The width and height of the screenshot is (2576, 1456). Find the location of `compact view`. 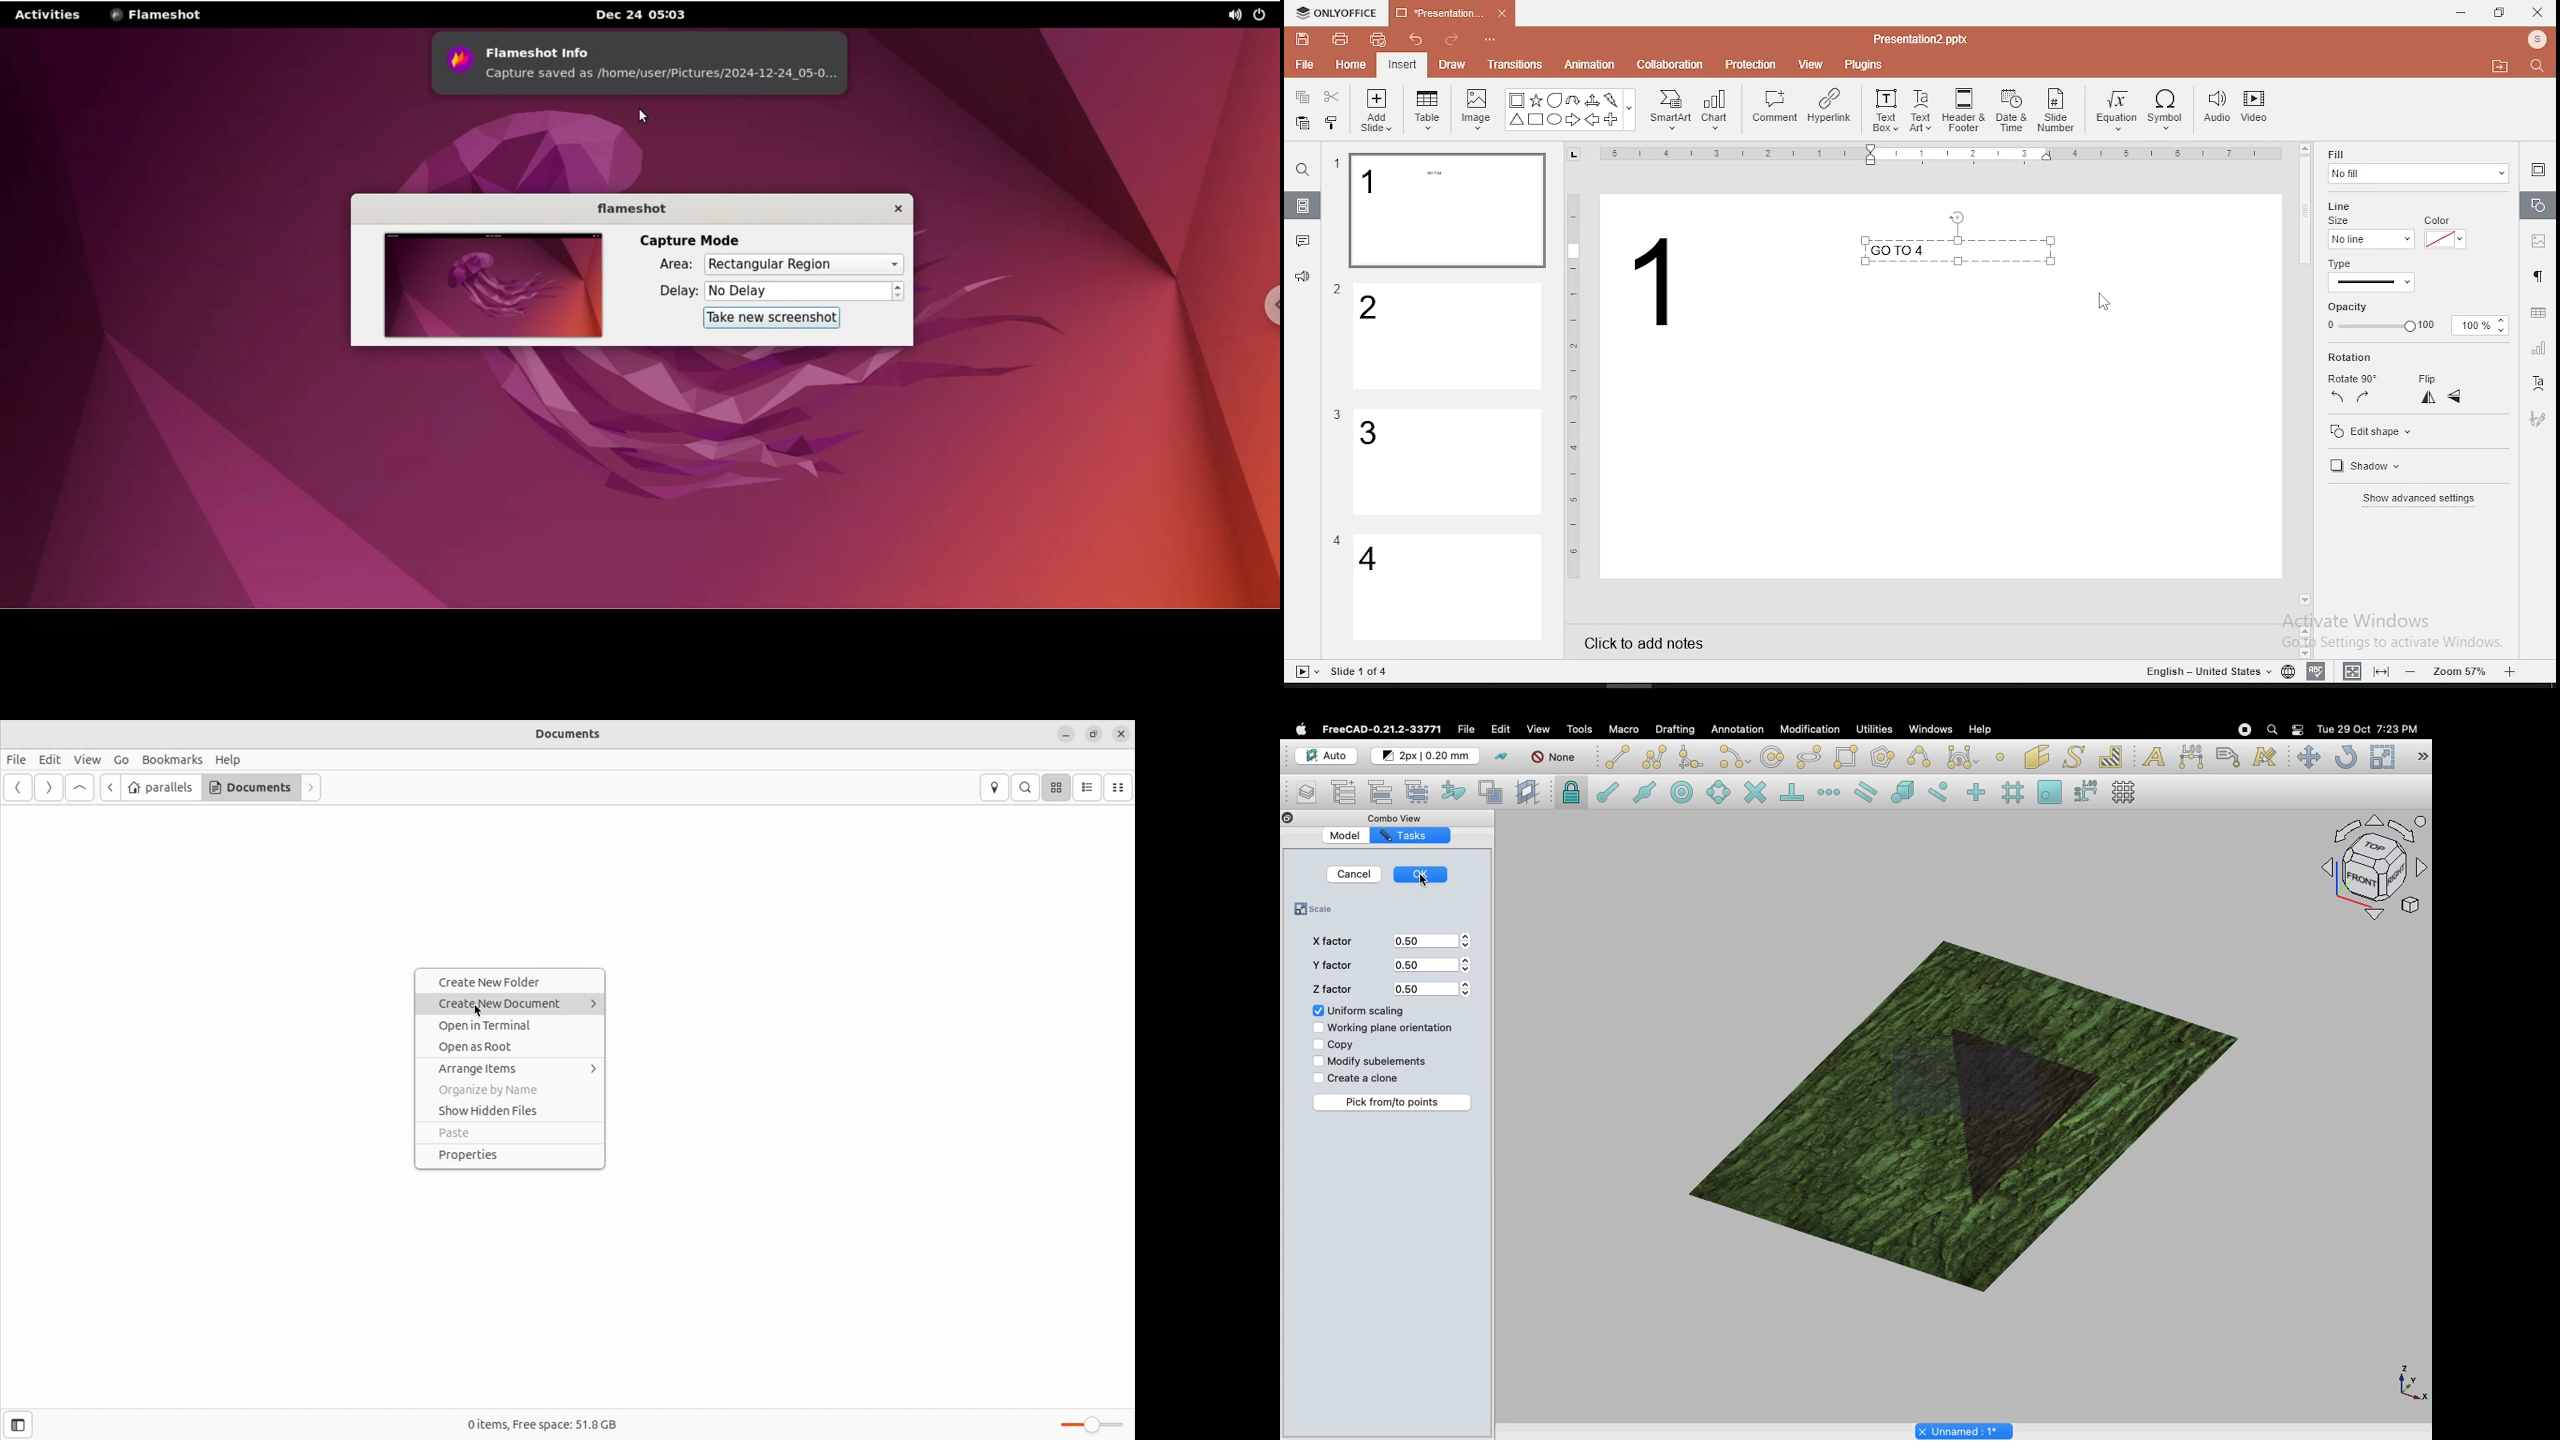

compact view is located at coordinates (1120, 787).